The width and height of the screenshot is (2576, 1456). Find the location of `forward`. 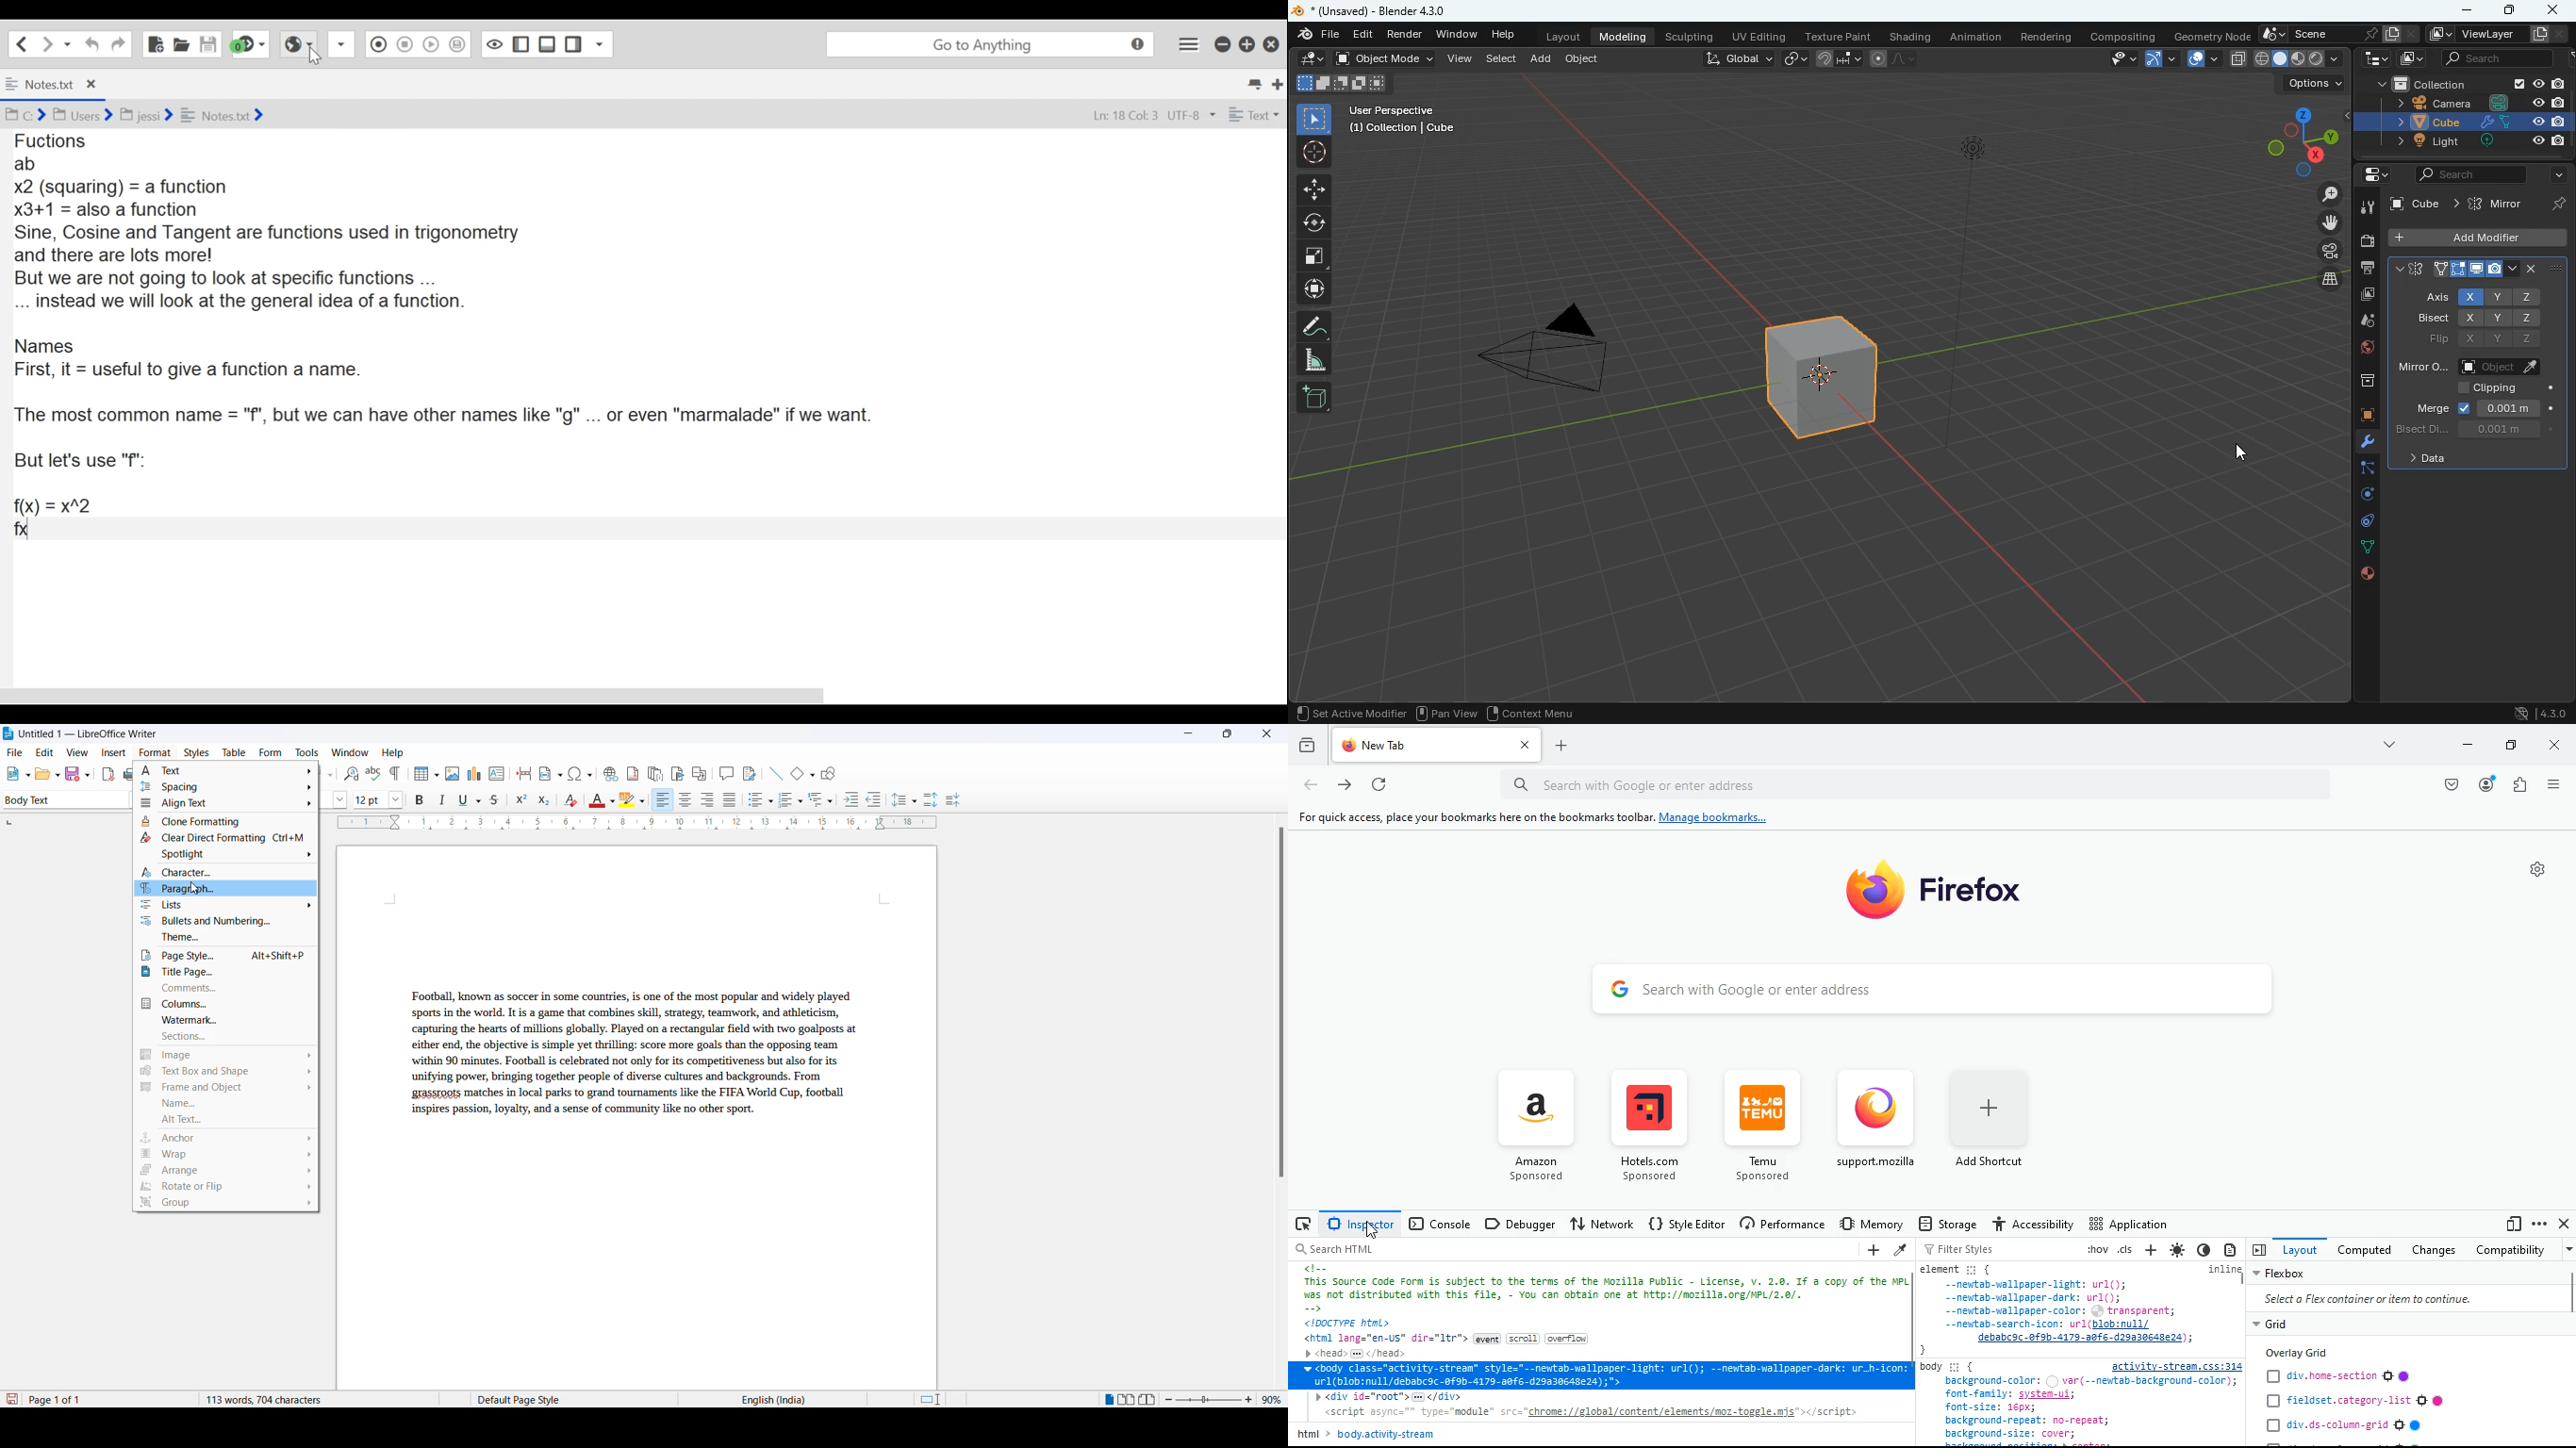

forward is located at coordinates (1345, 787).